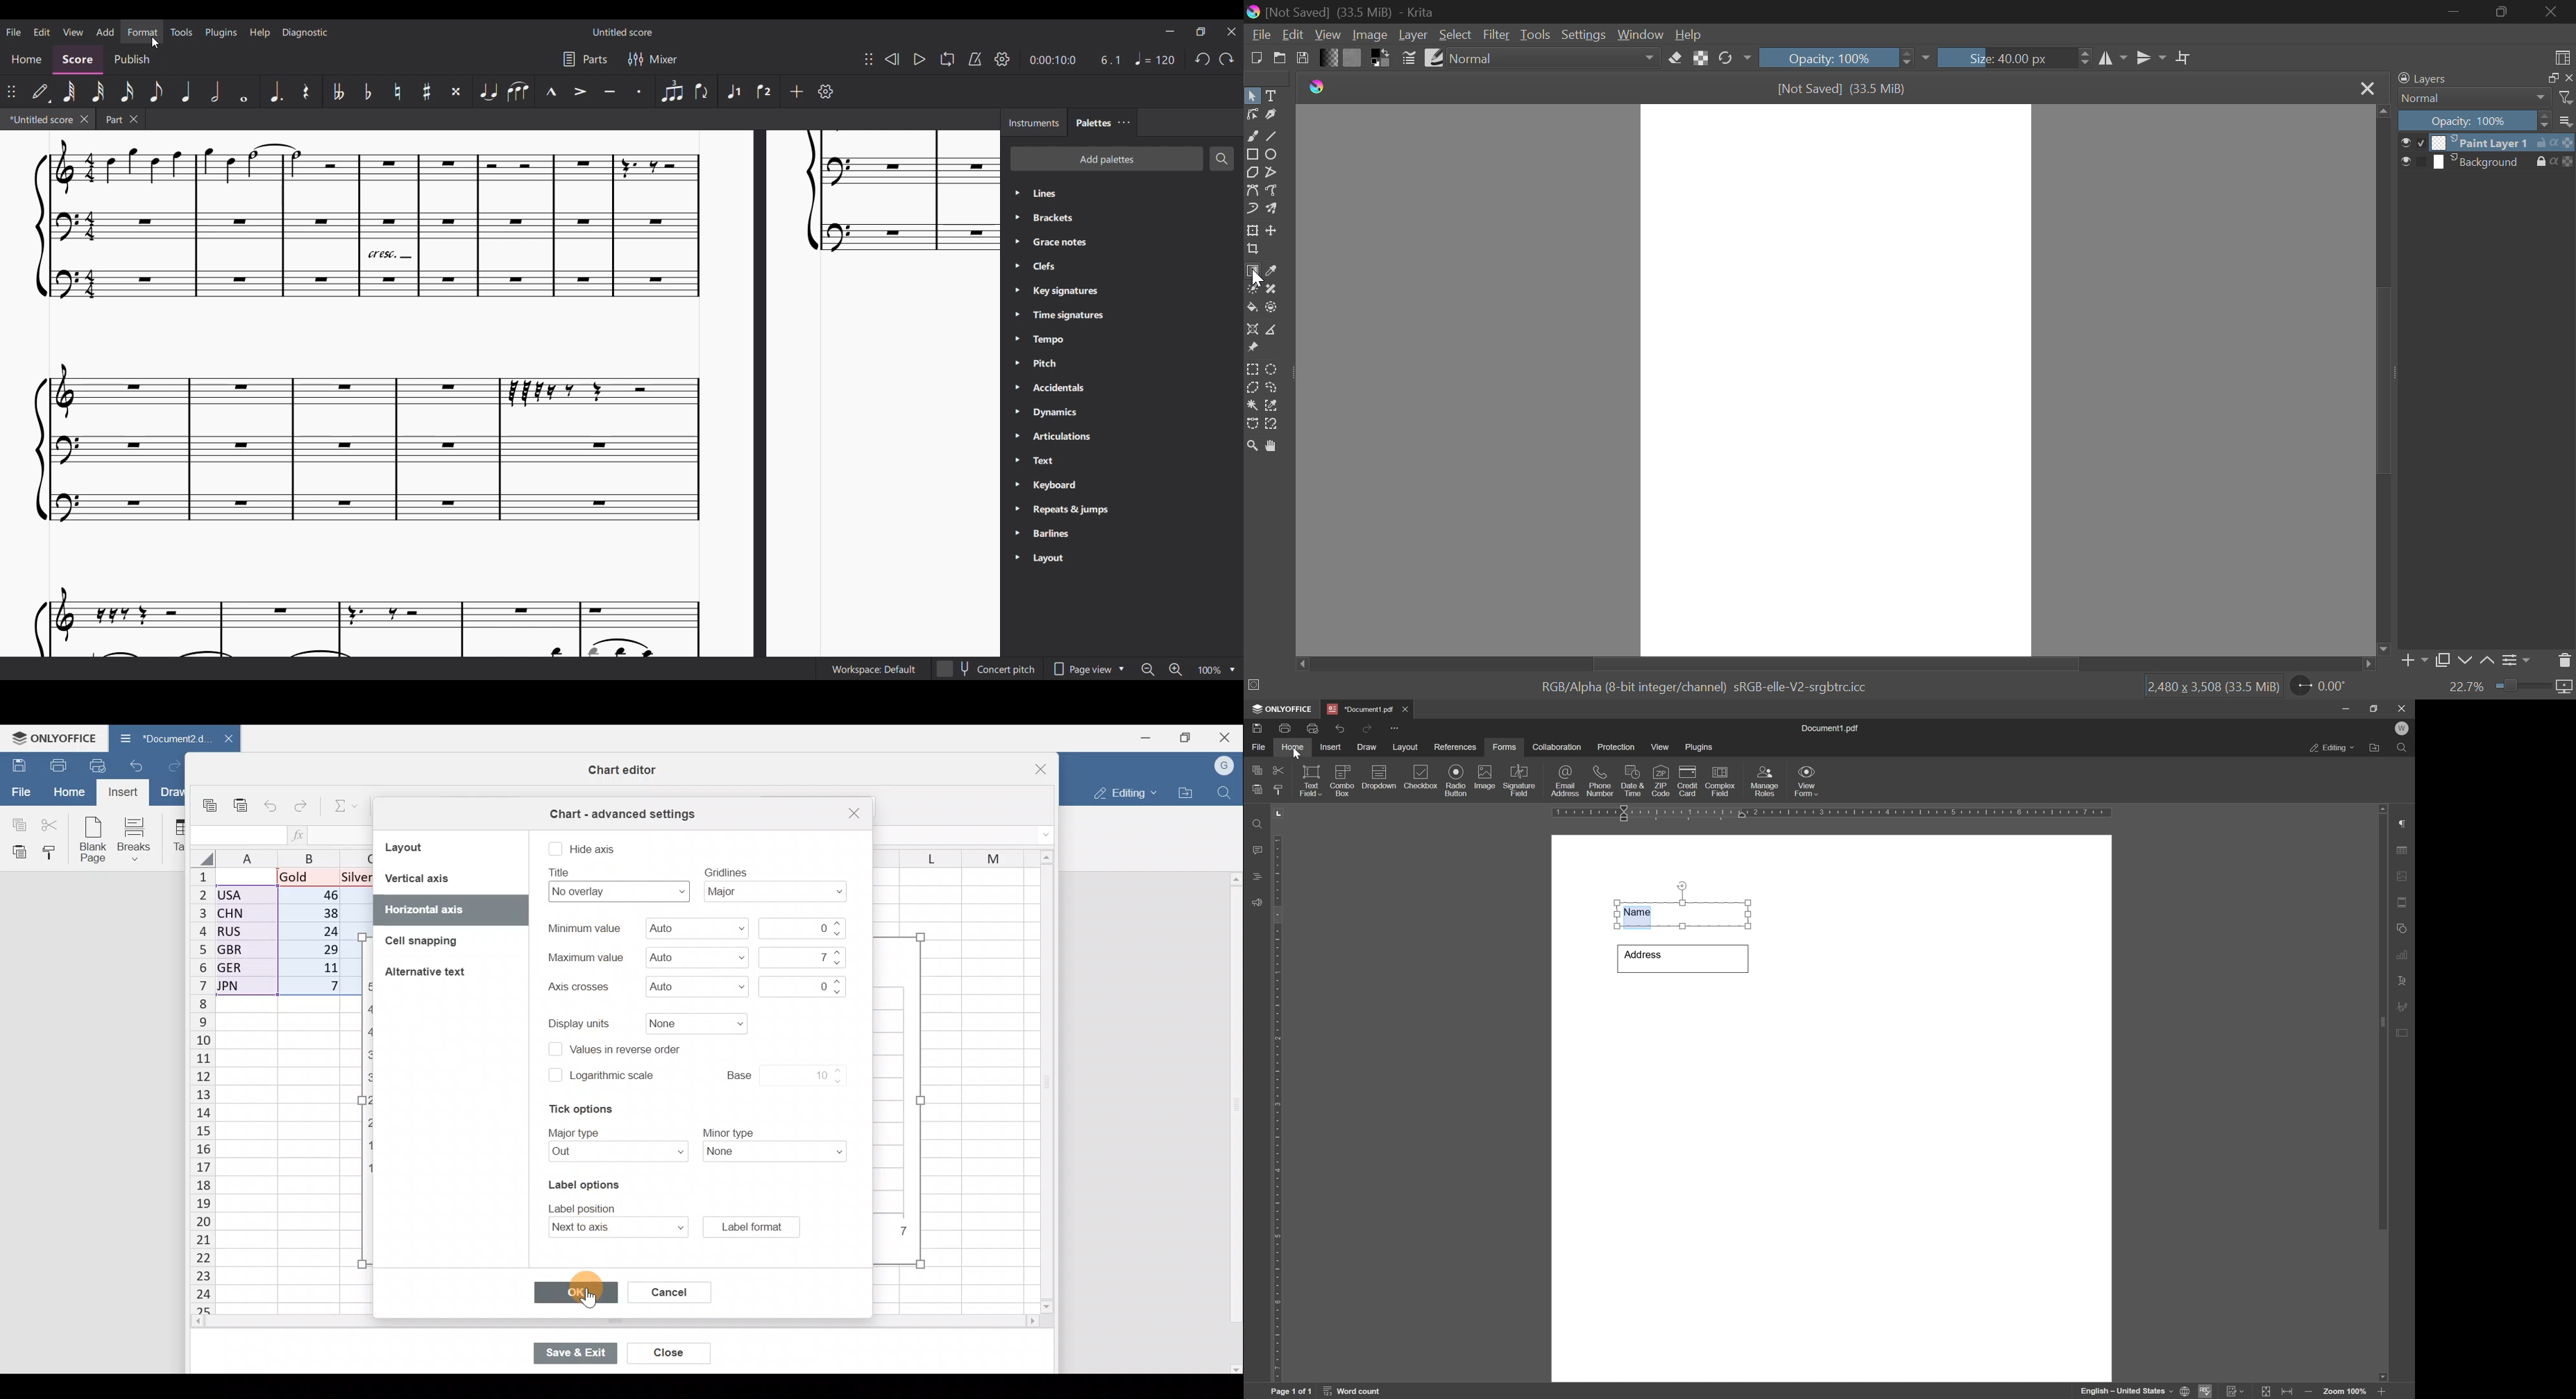 This screenshot has height=1400, width=2576. I want to click on Scroll Bar, so click(1838, 663).